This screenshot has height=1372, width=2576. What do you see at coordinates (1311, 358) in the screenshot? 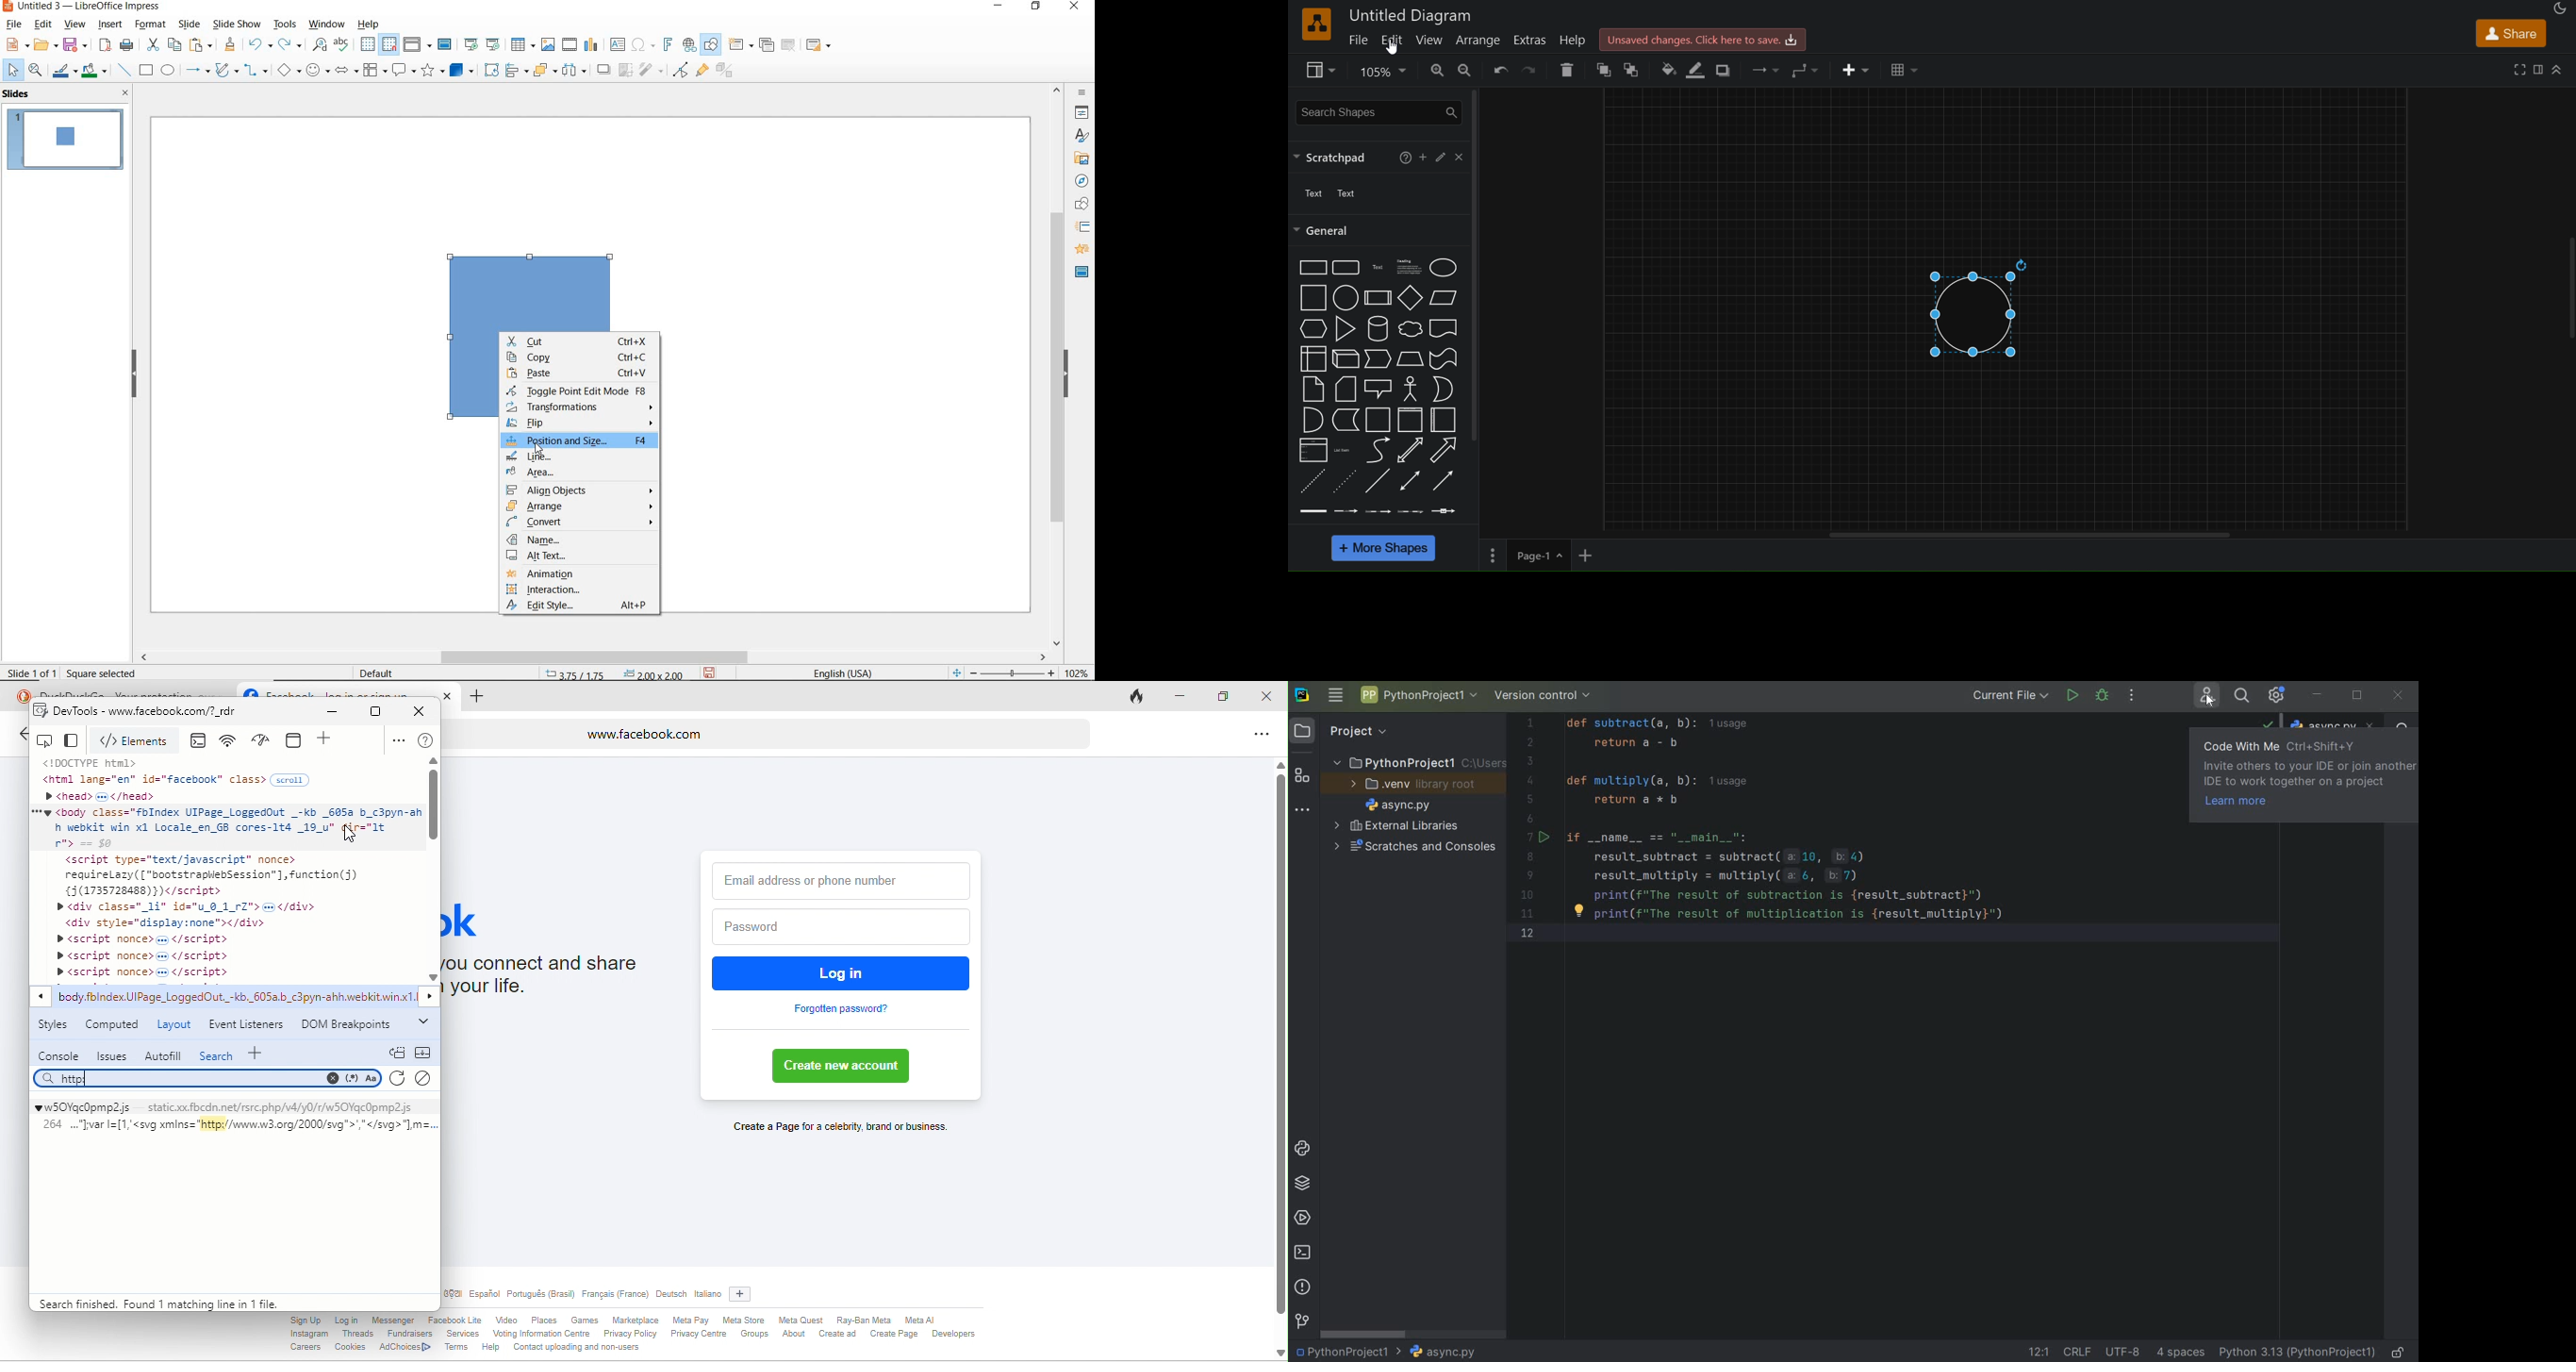
I see `internal storage` at bounding box center [1311, 358].